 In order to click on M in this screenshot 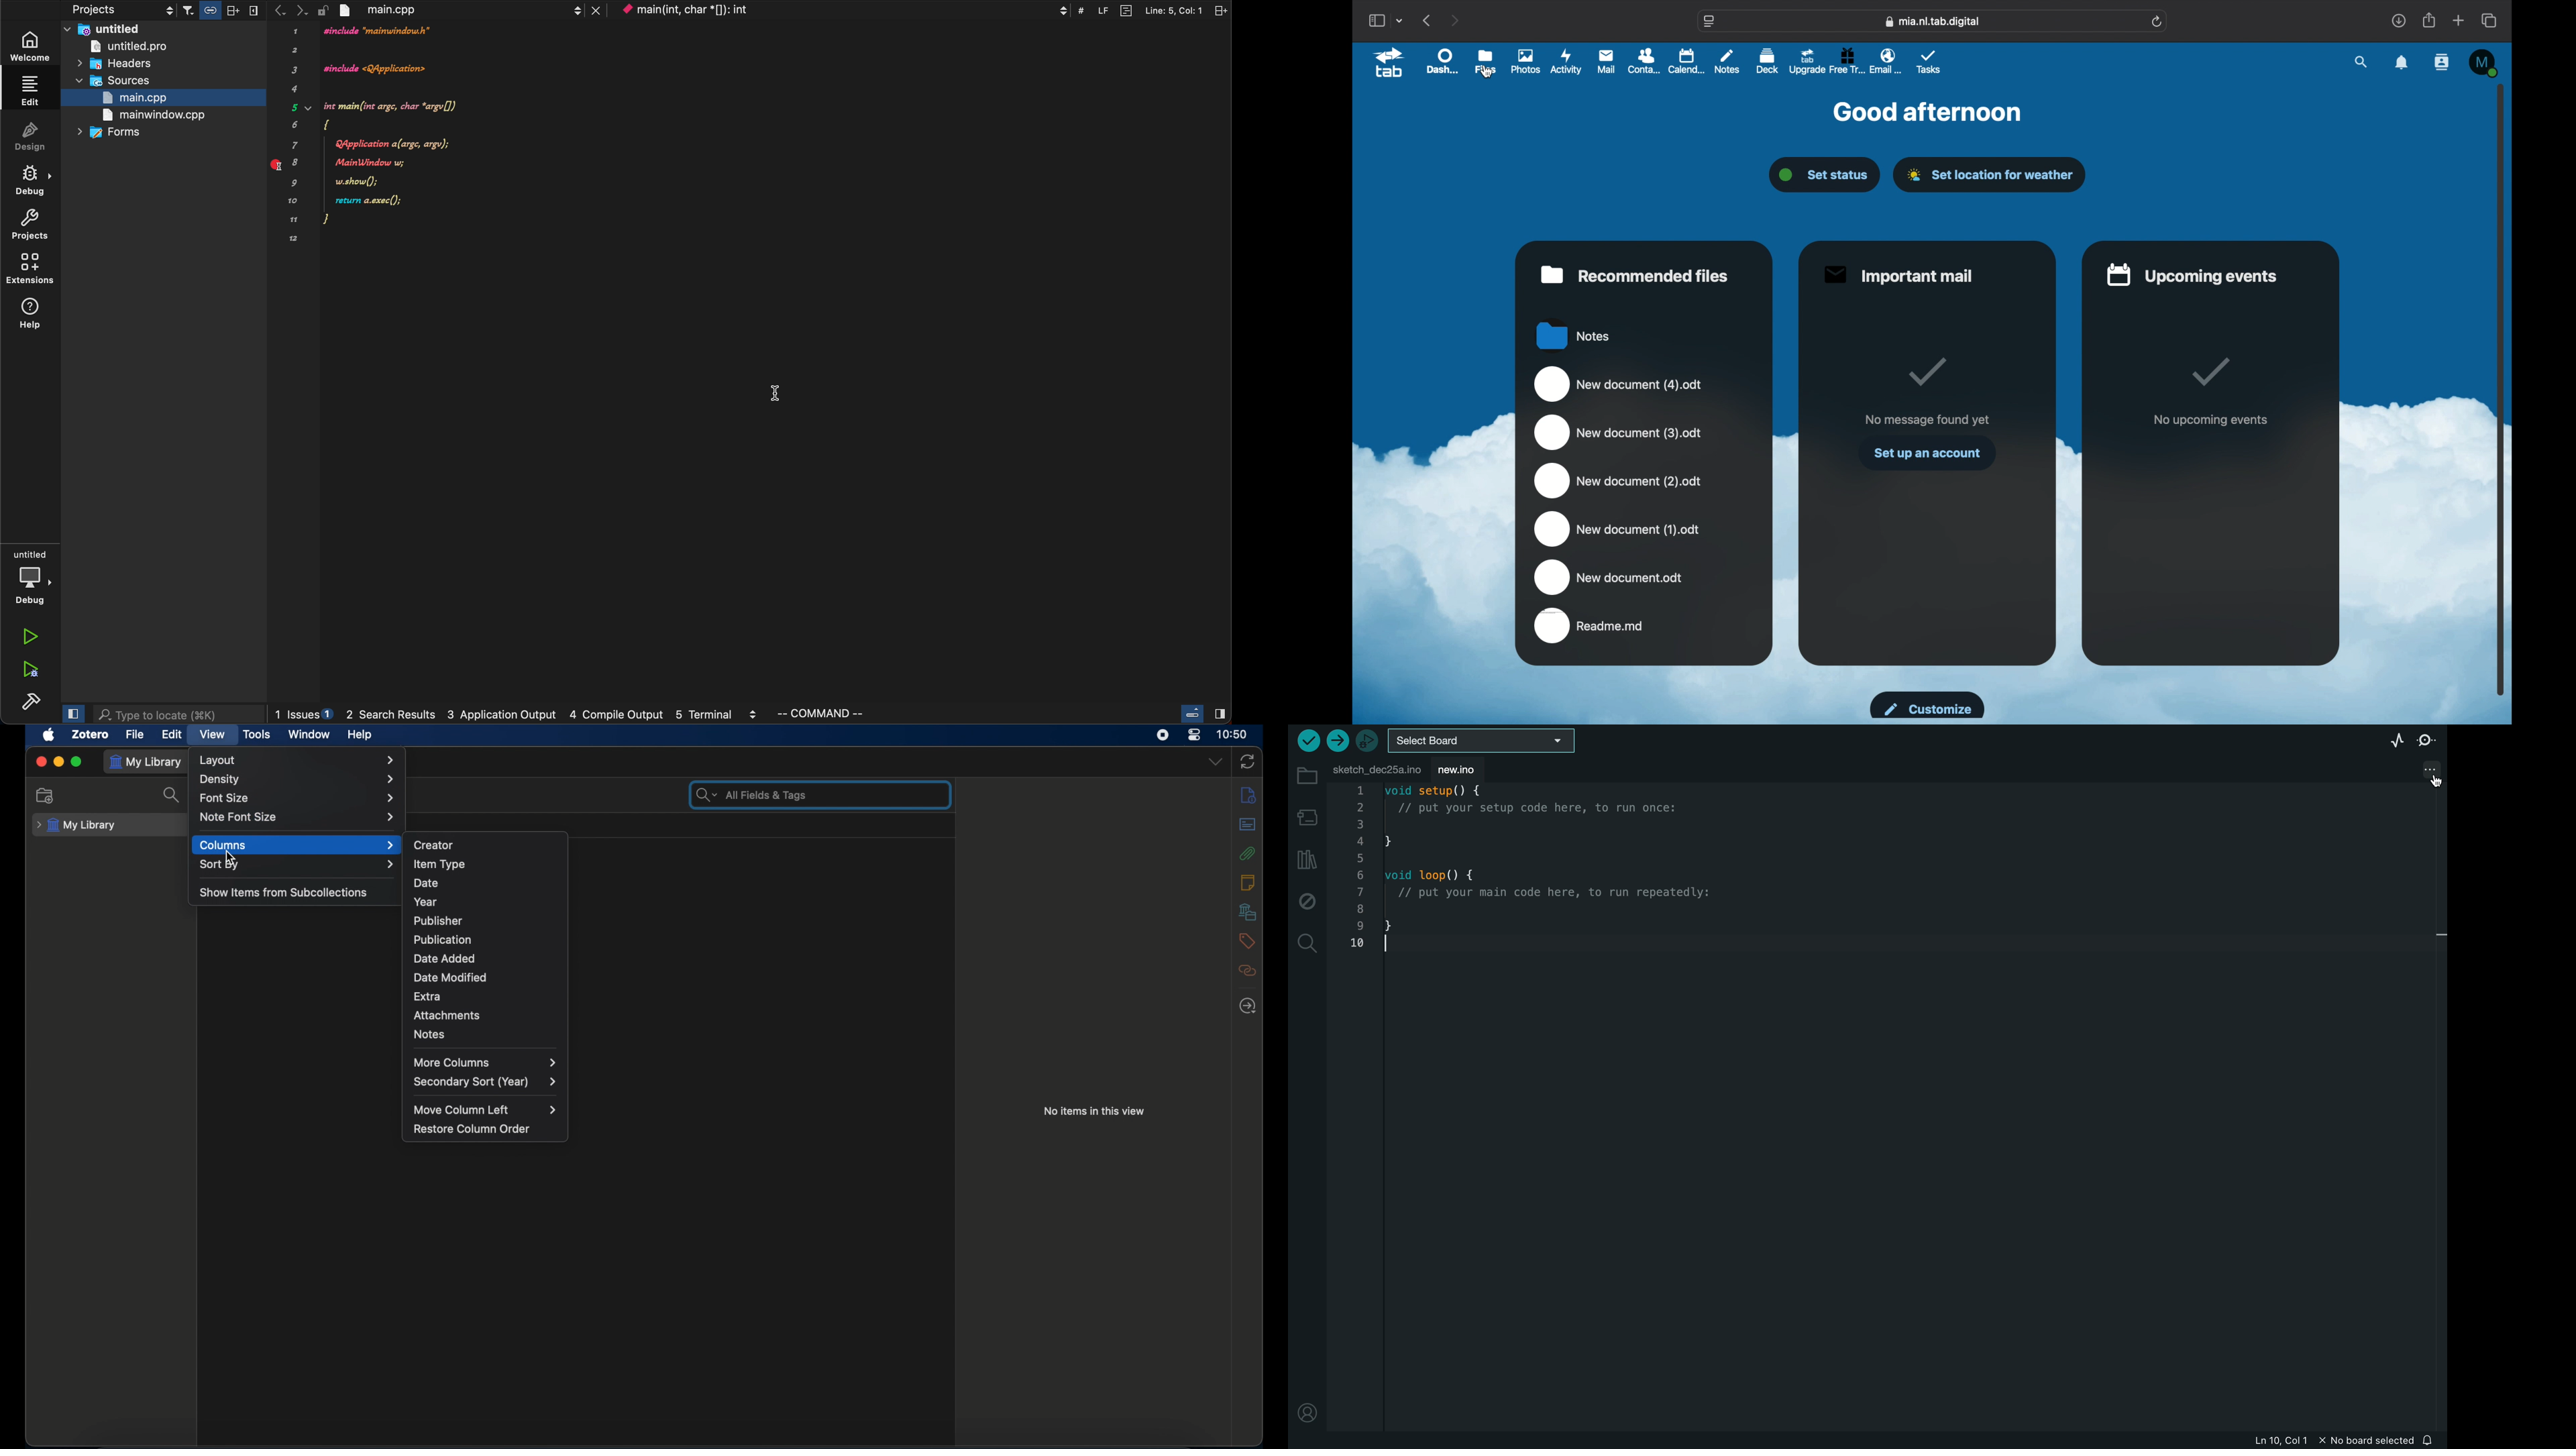, I will do `click(2484, 62)`.